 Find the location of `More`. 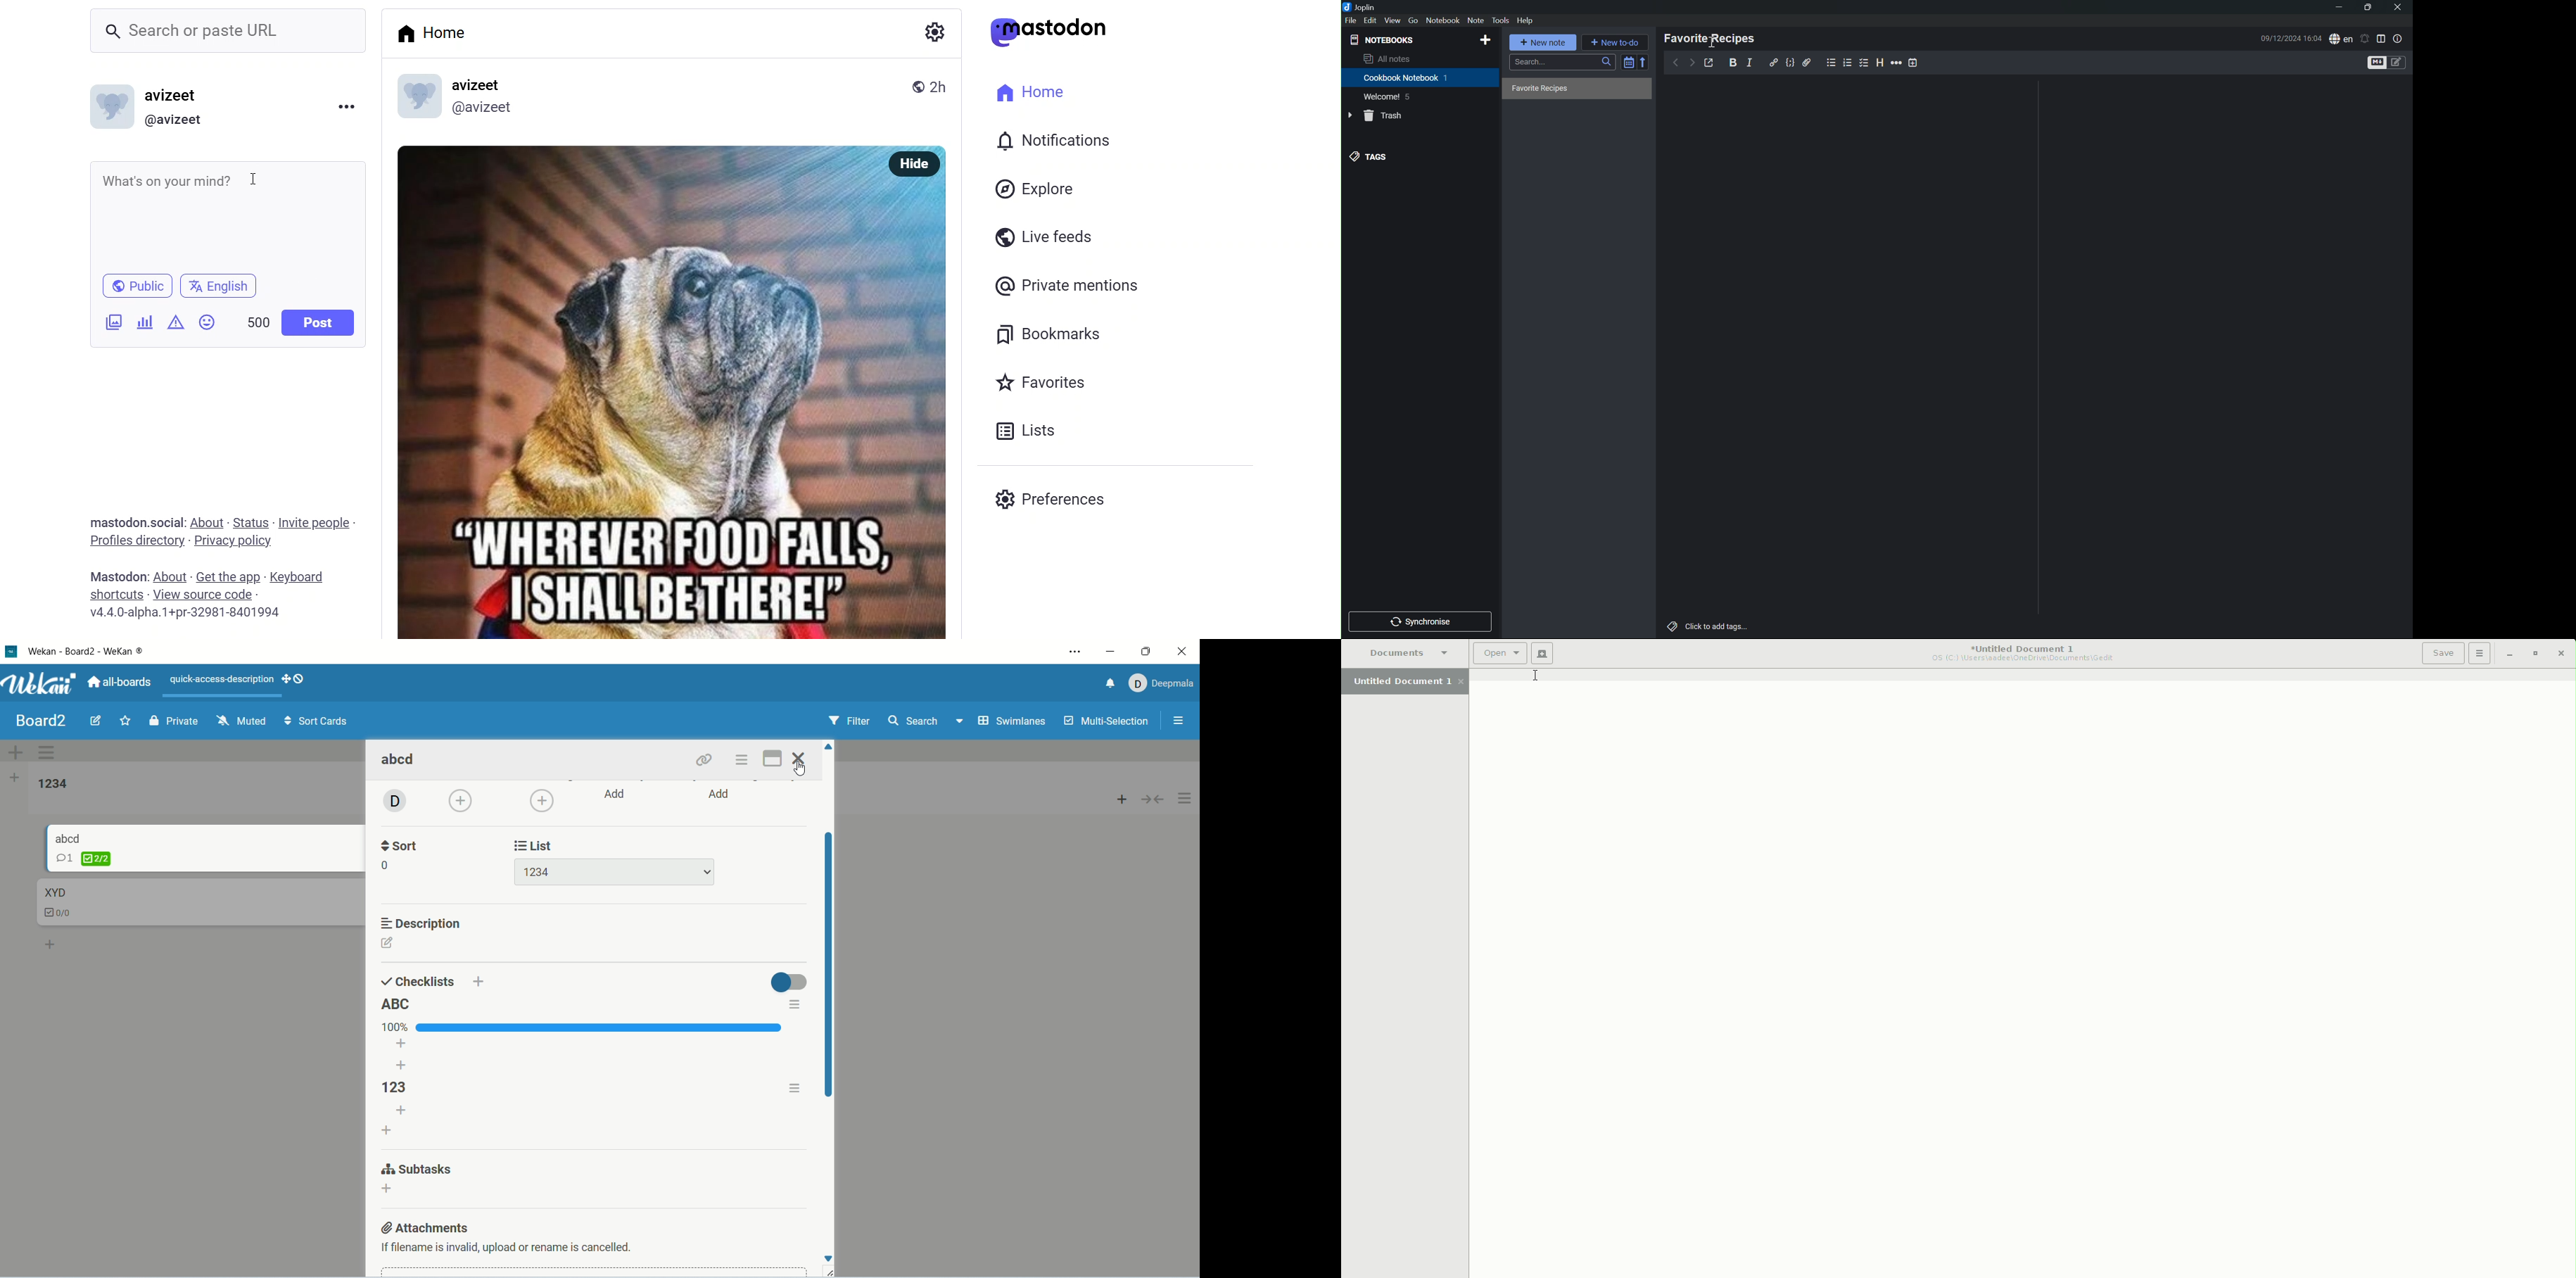

More is located at coordinates (1897, 62).